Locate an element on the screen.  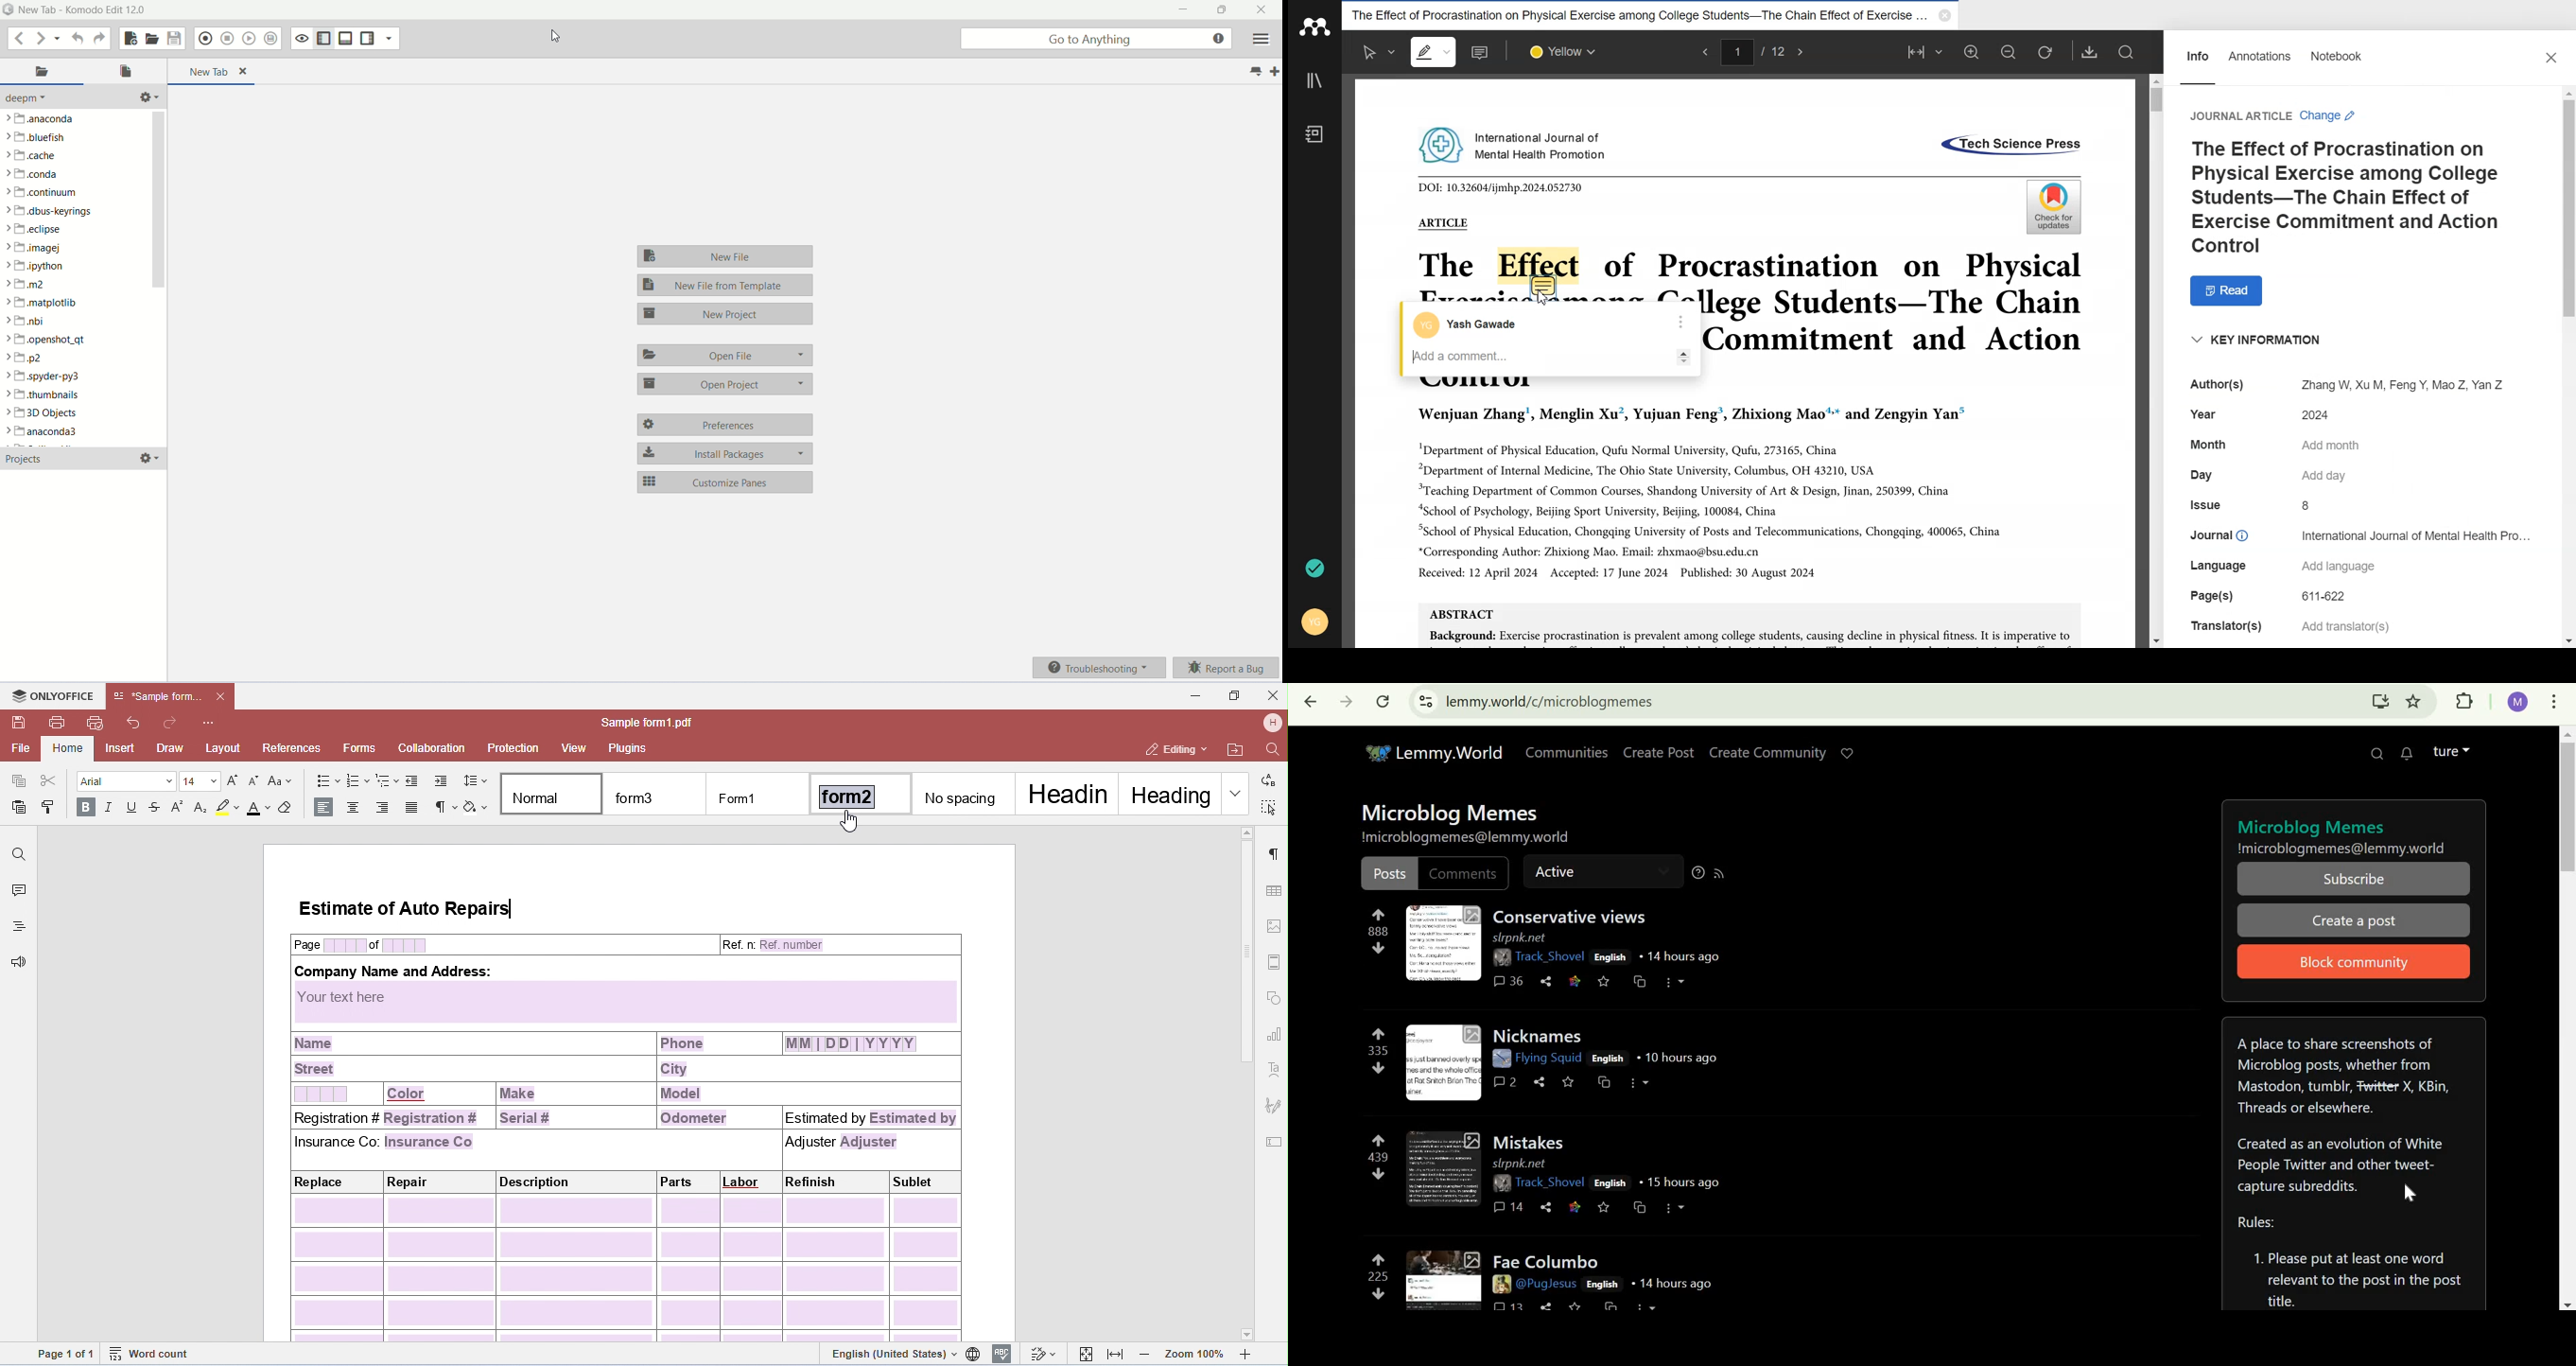
expand here is located at coordinates (1444, 944).